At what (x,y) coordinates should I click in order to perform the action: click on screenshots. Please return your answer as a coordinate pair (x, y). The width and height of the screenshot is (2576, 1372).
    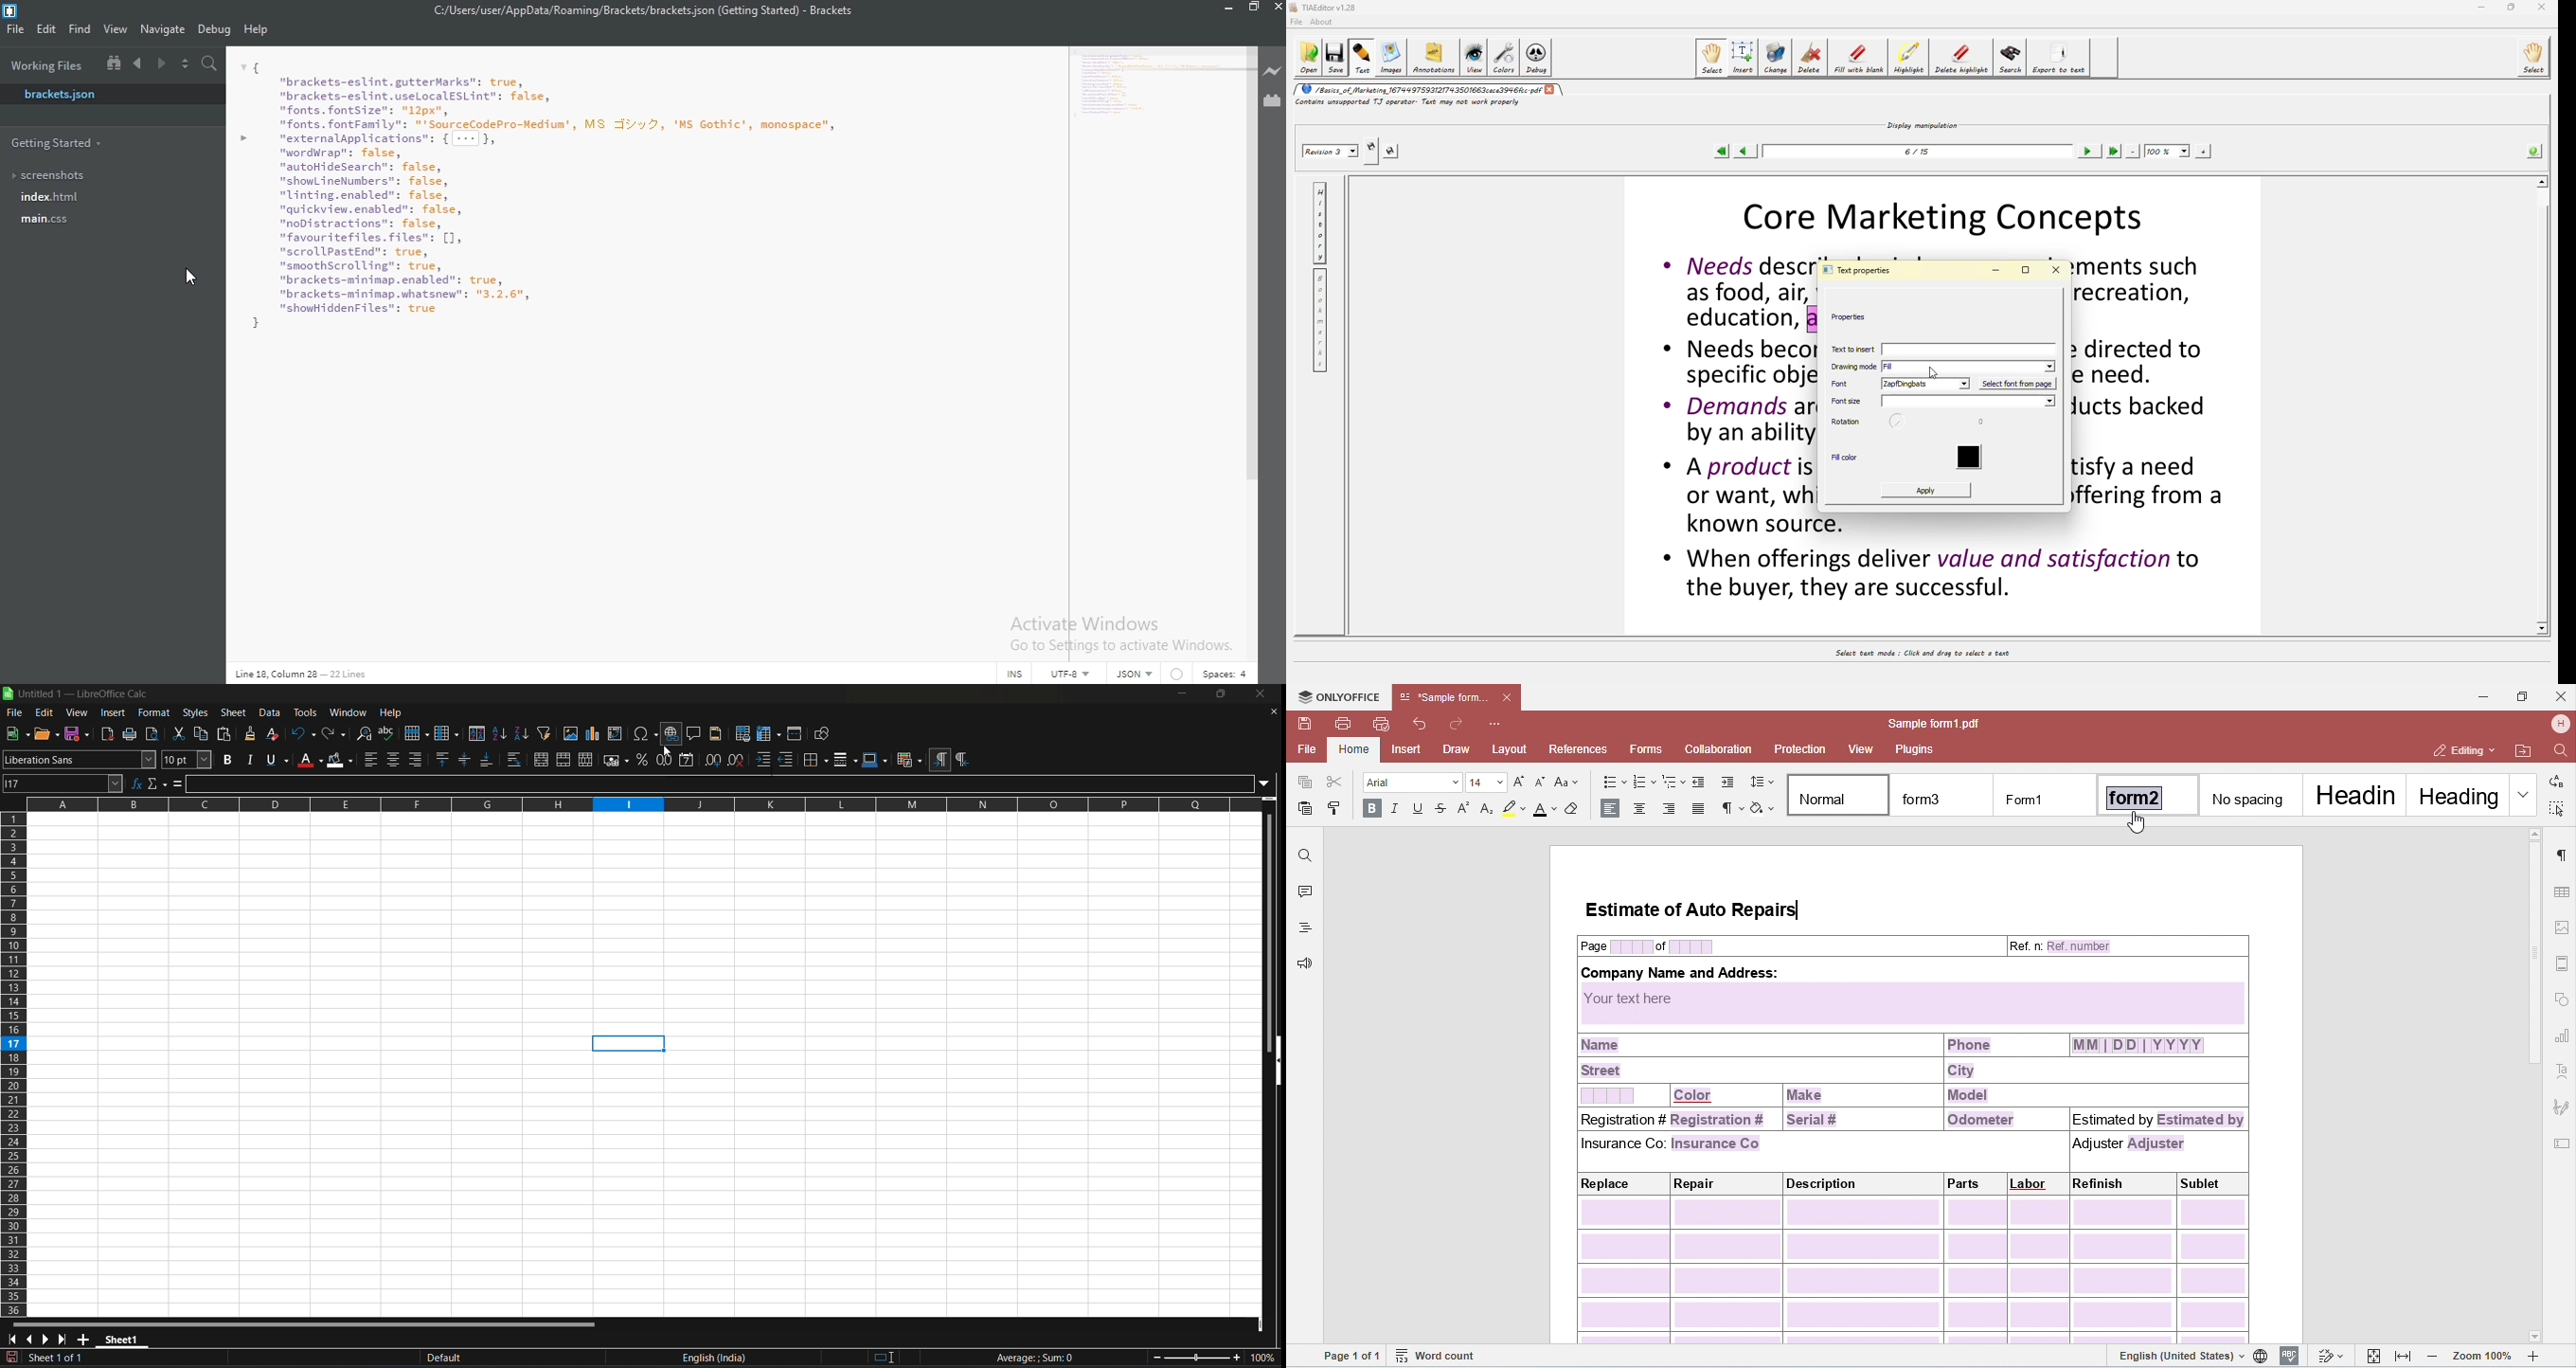
    Looking at the image, I should click on (50, 175).